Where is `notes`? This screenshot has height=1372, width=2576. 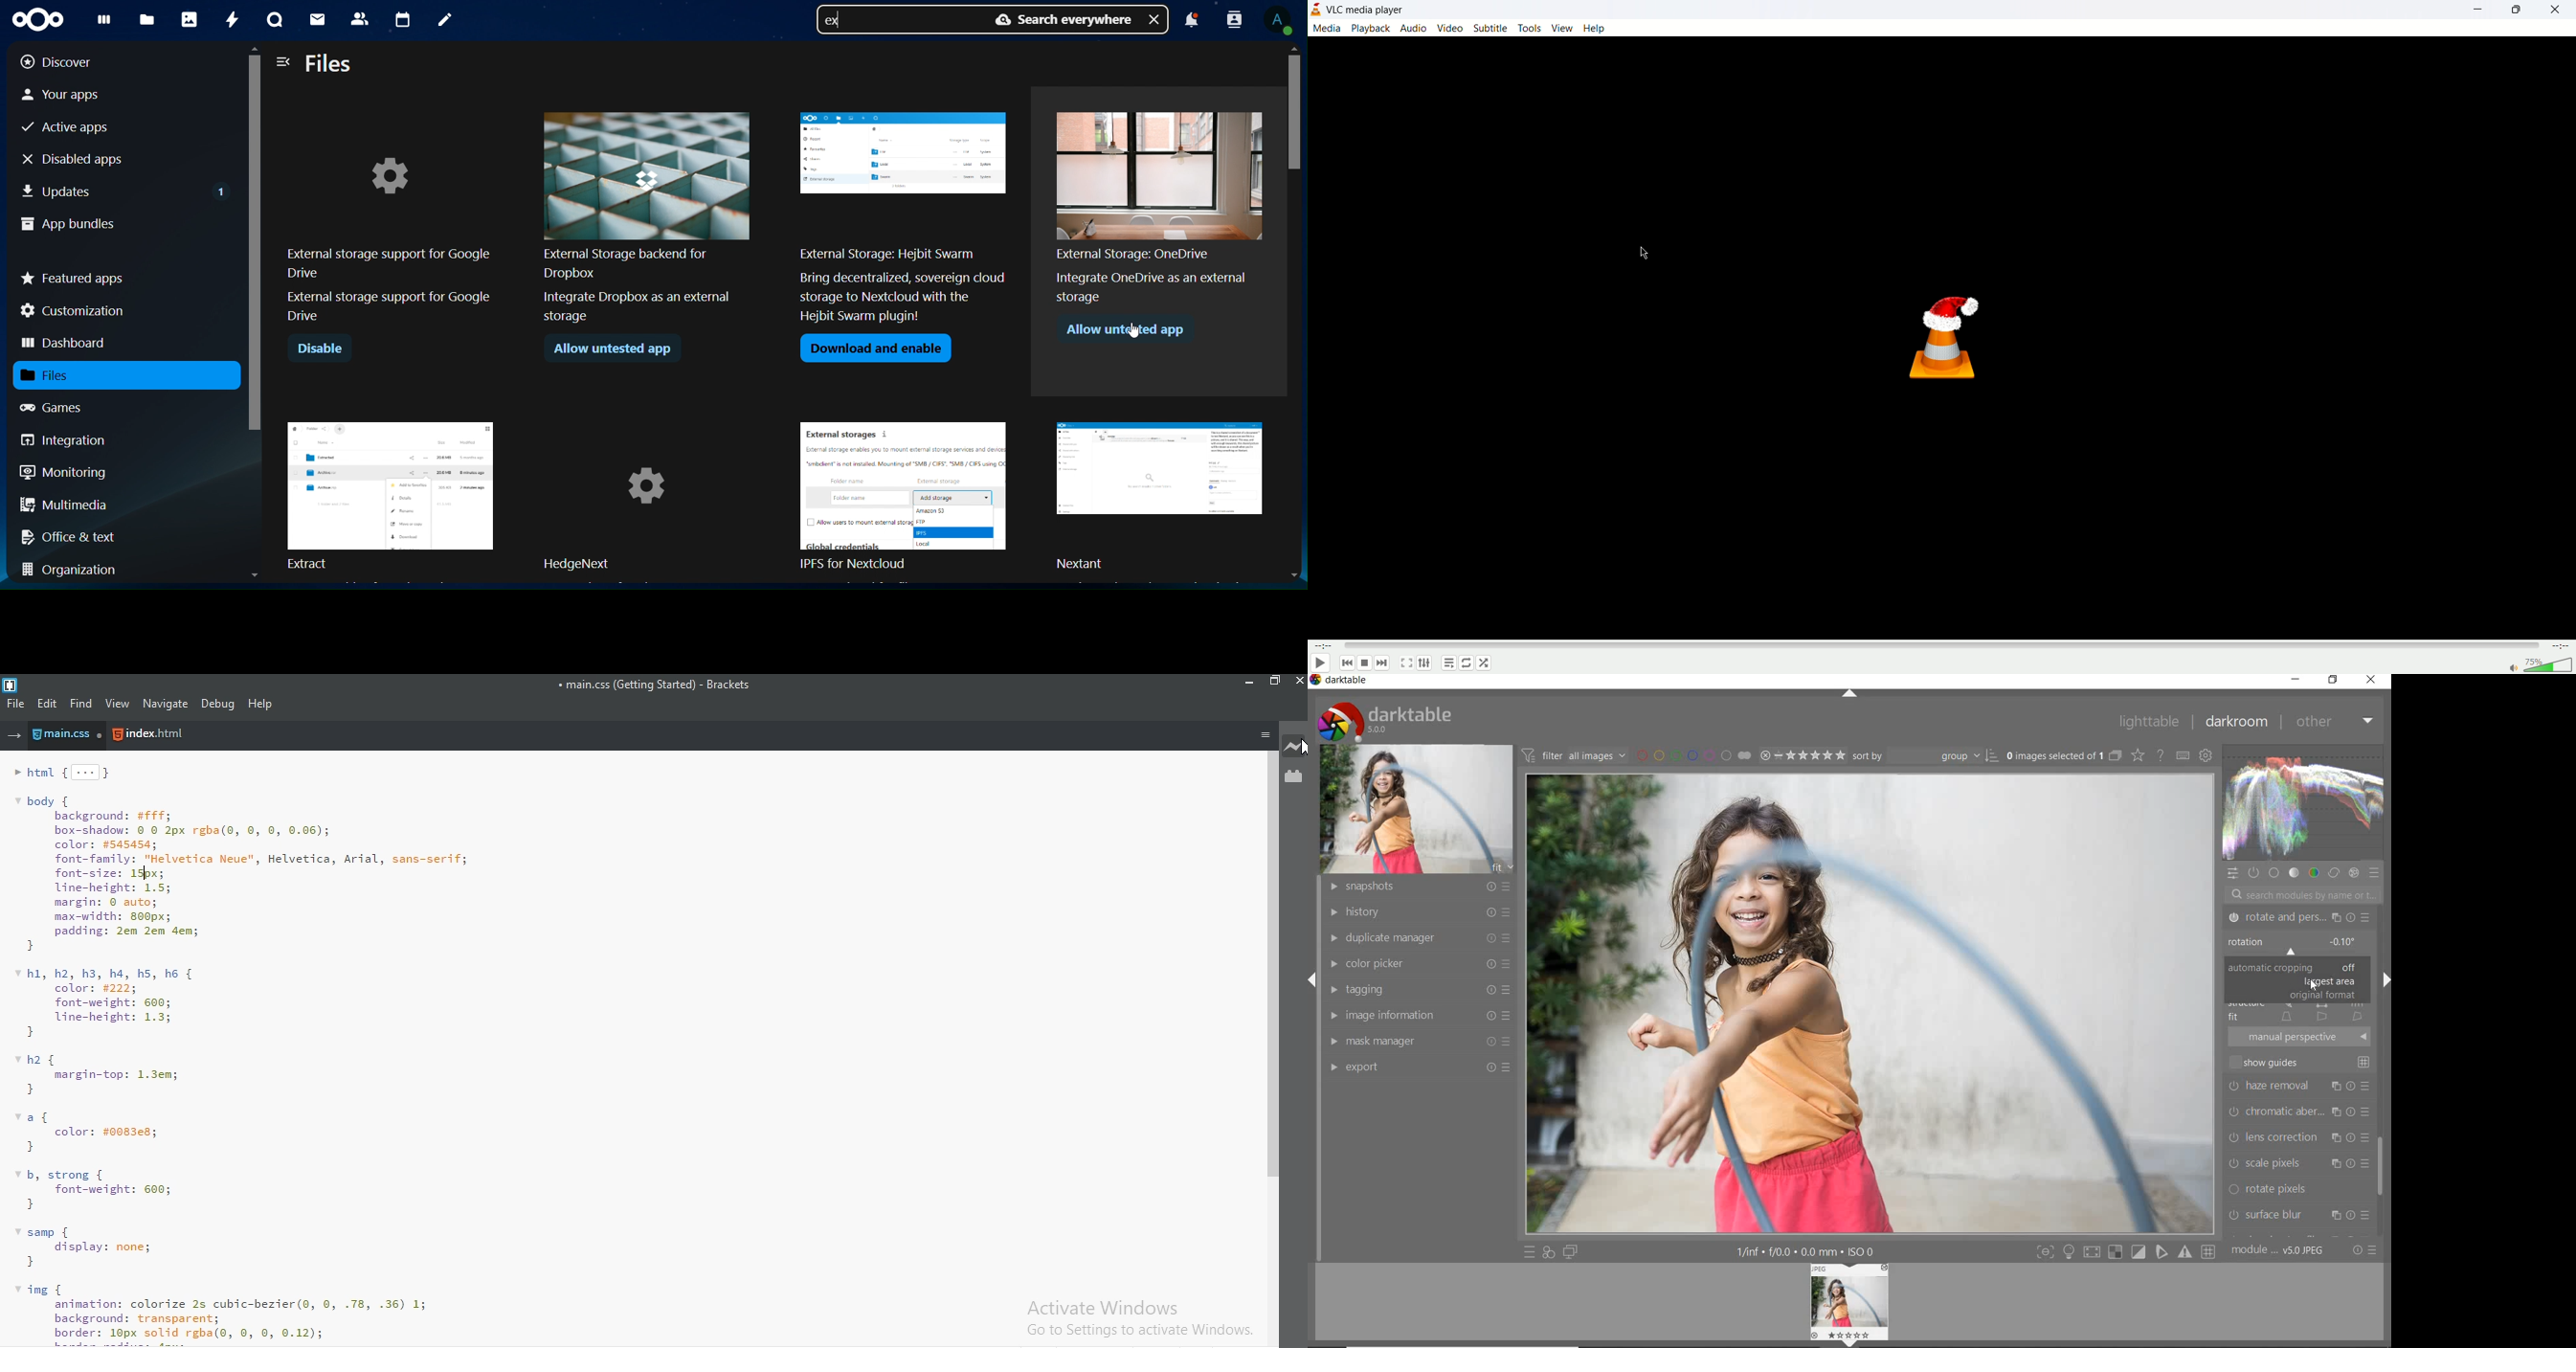
notes is located at coordinates (443, 20).